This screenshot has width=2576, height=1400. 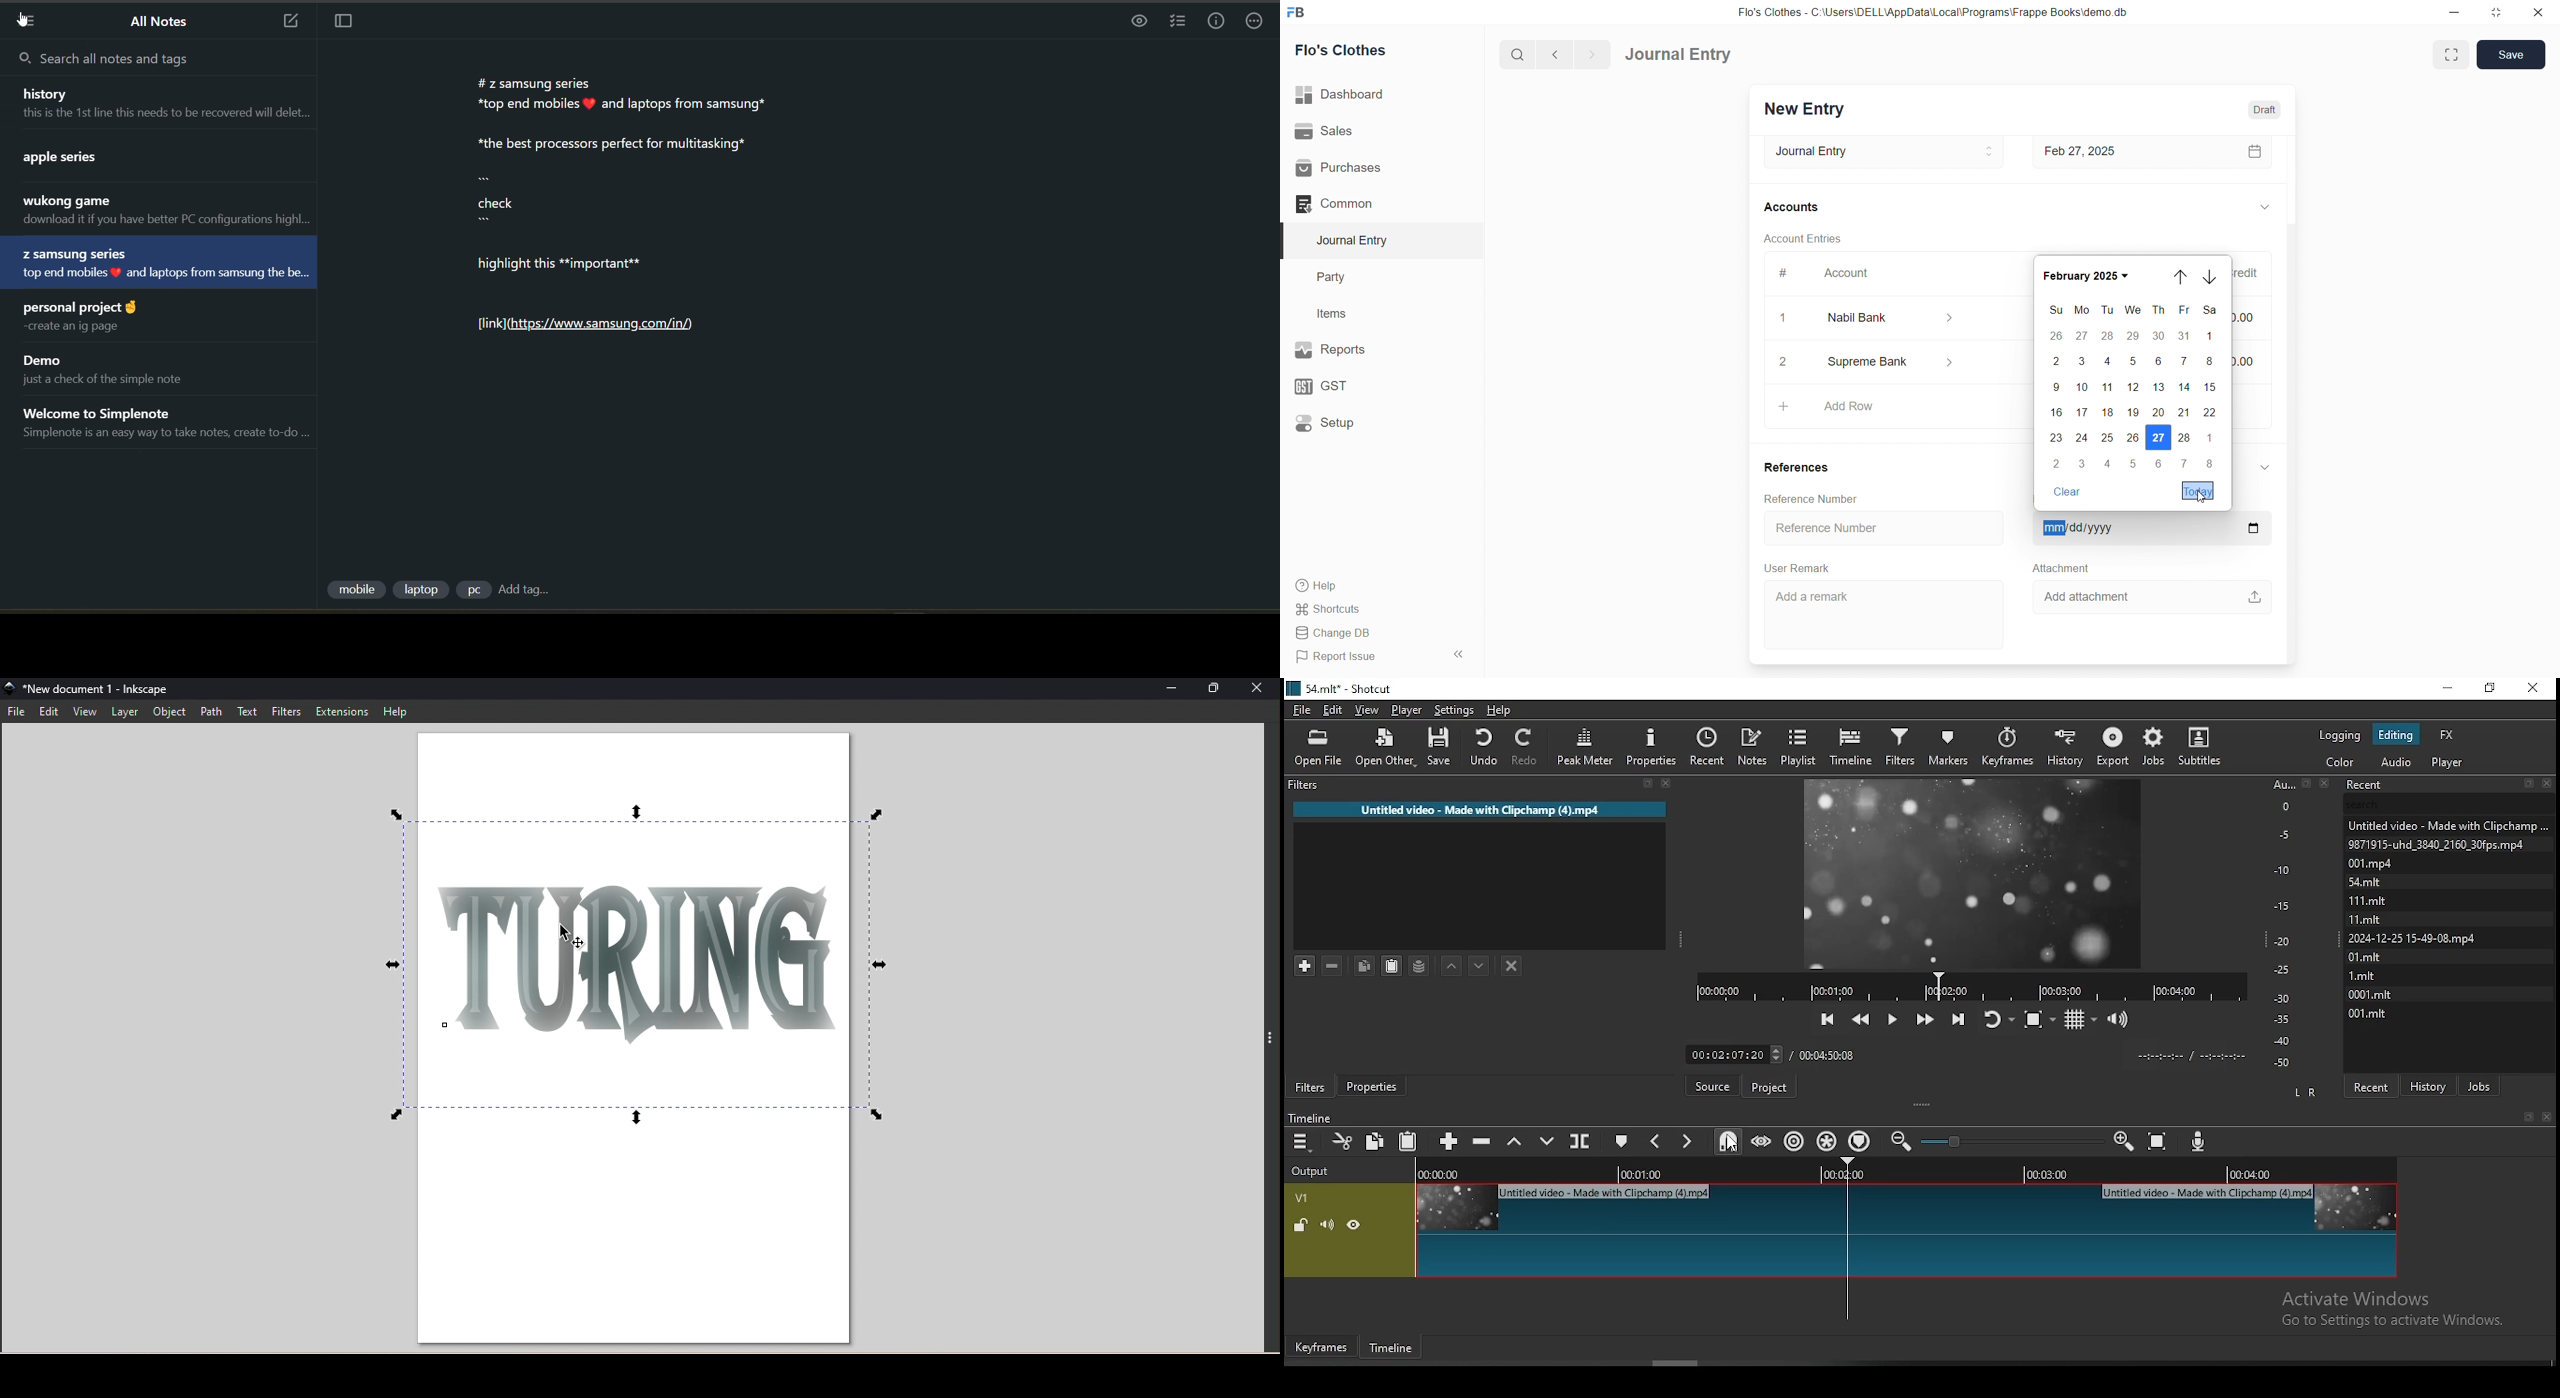 What do you see at coordinates (2539, 12) in the screenshot?
I see `close` at bounding box center [2539, 12].